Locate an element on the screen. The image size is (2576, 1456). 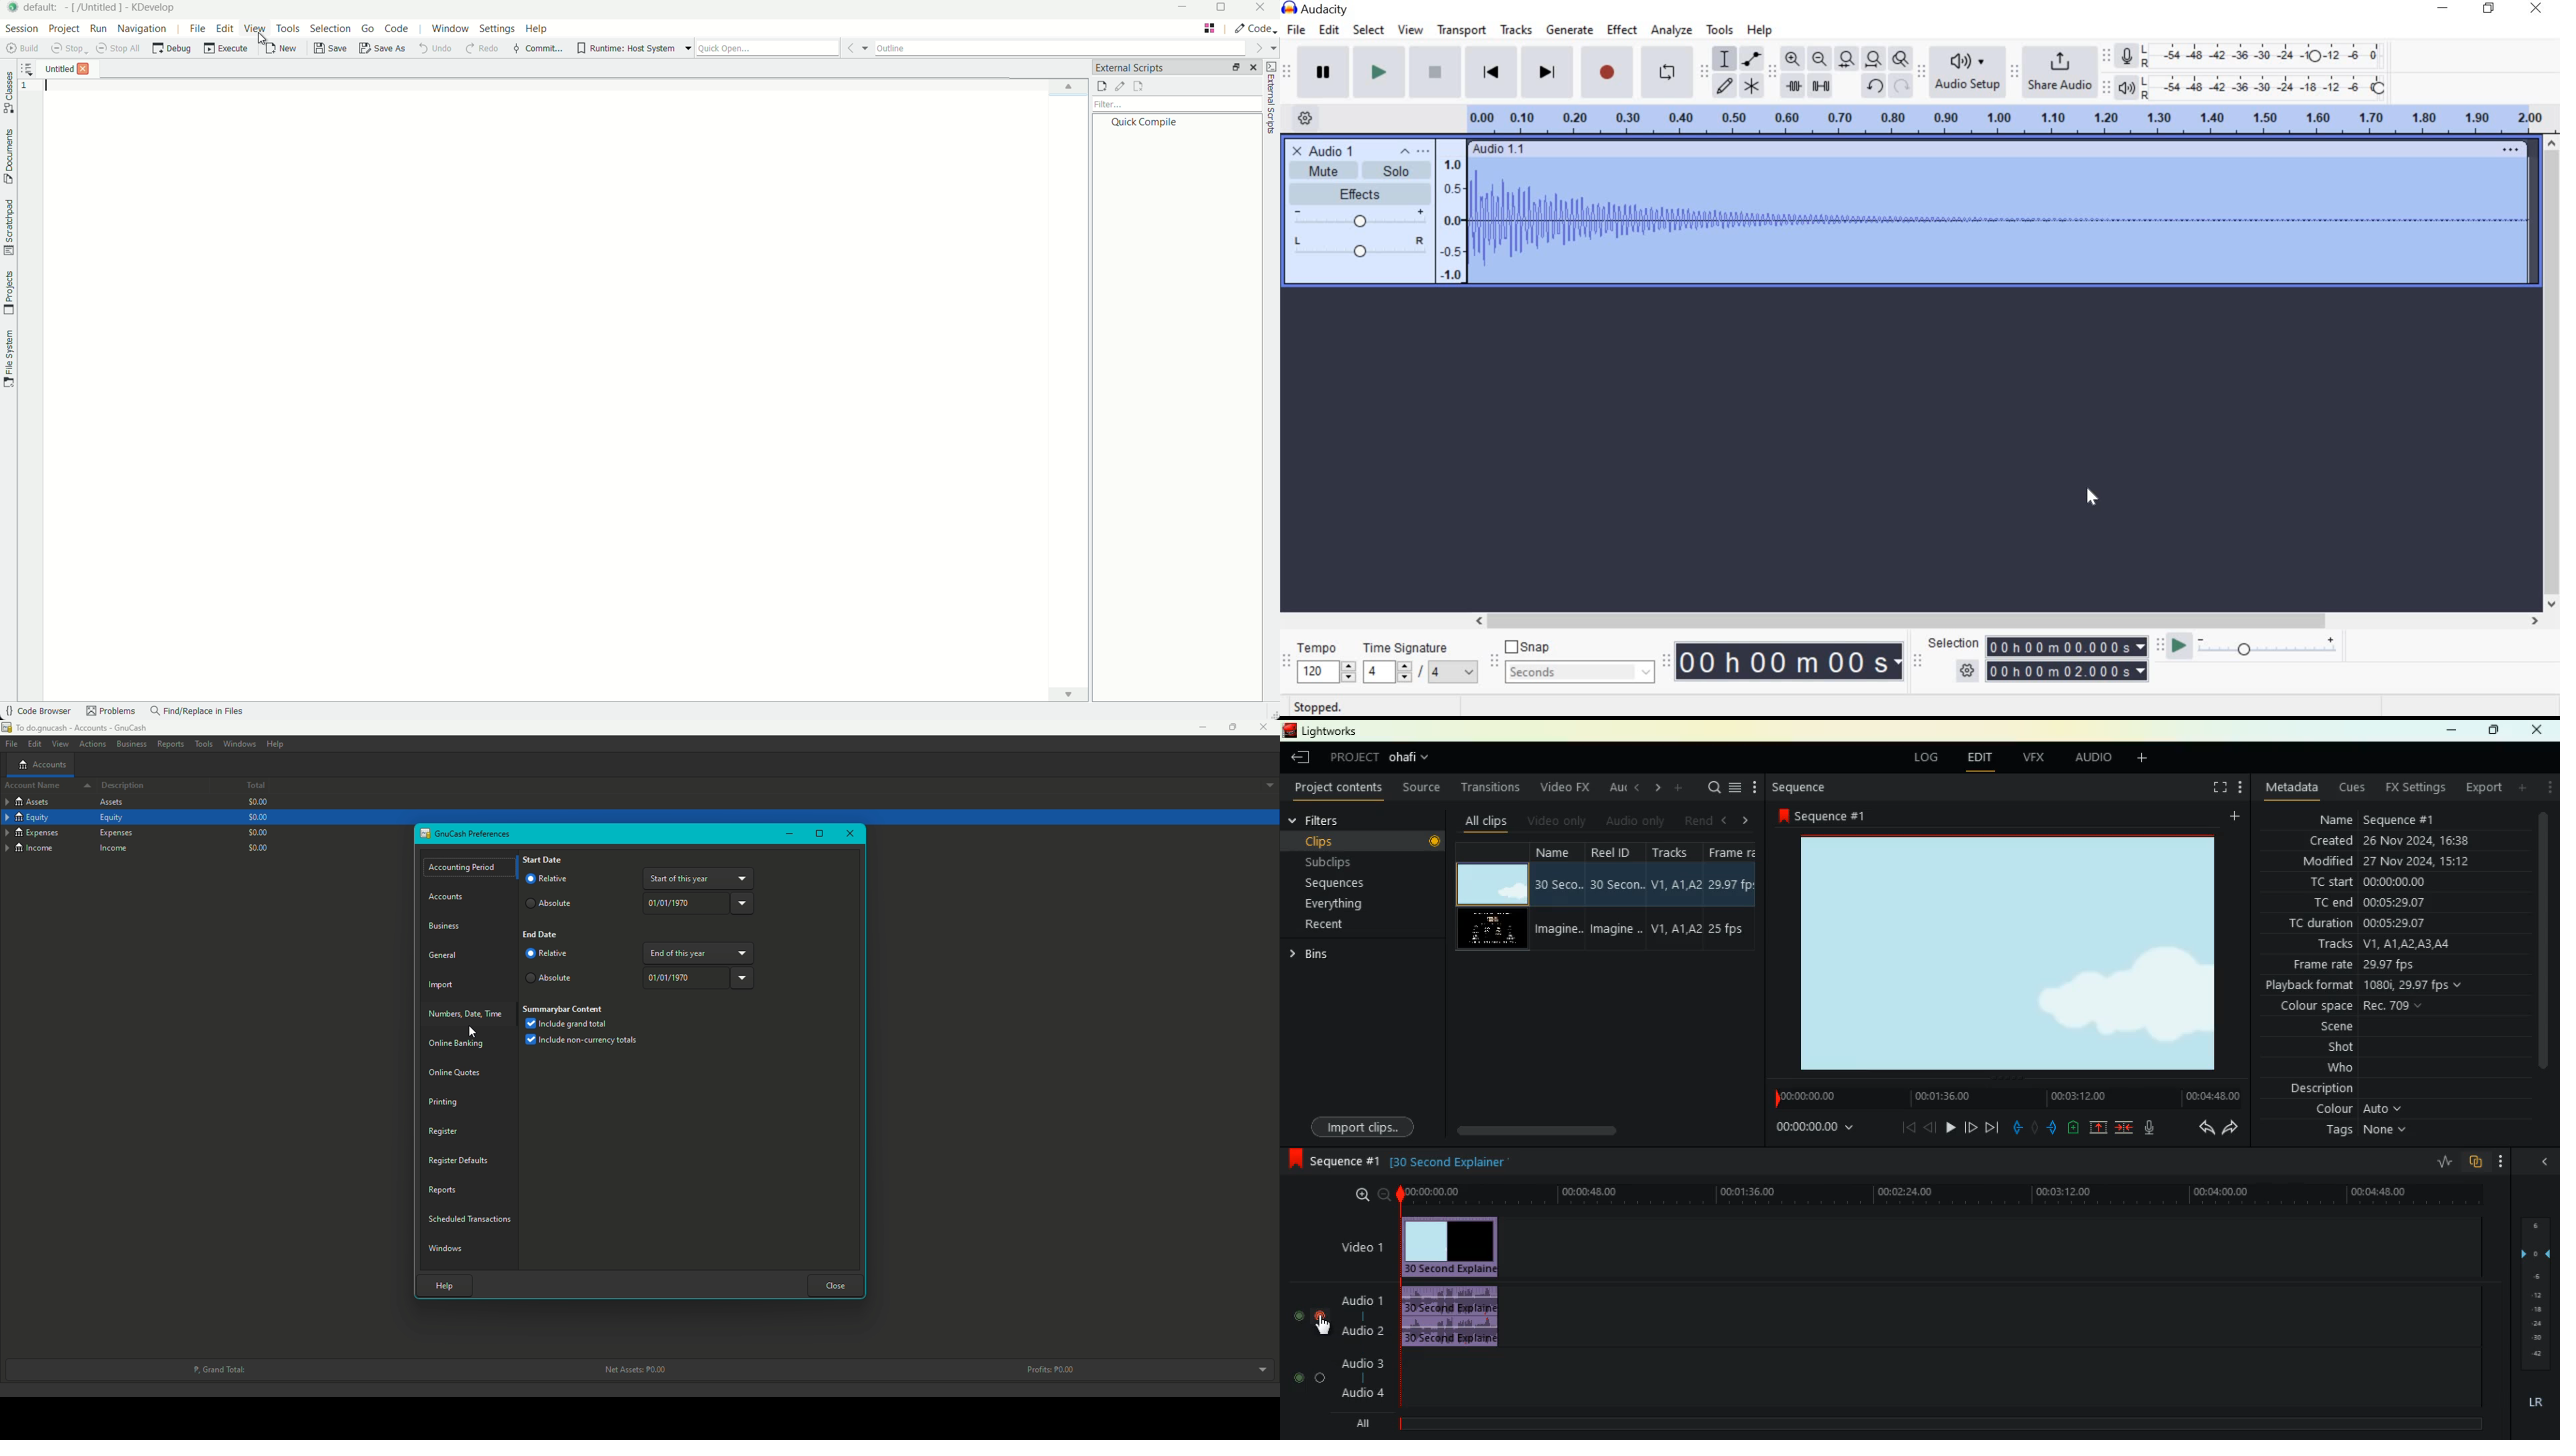
$0 is located at coordinates (257, 817).